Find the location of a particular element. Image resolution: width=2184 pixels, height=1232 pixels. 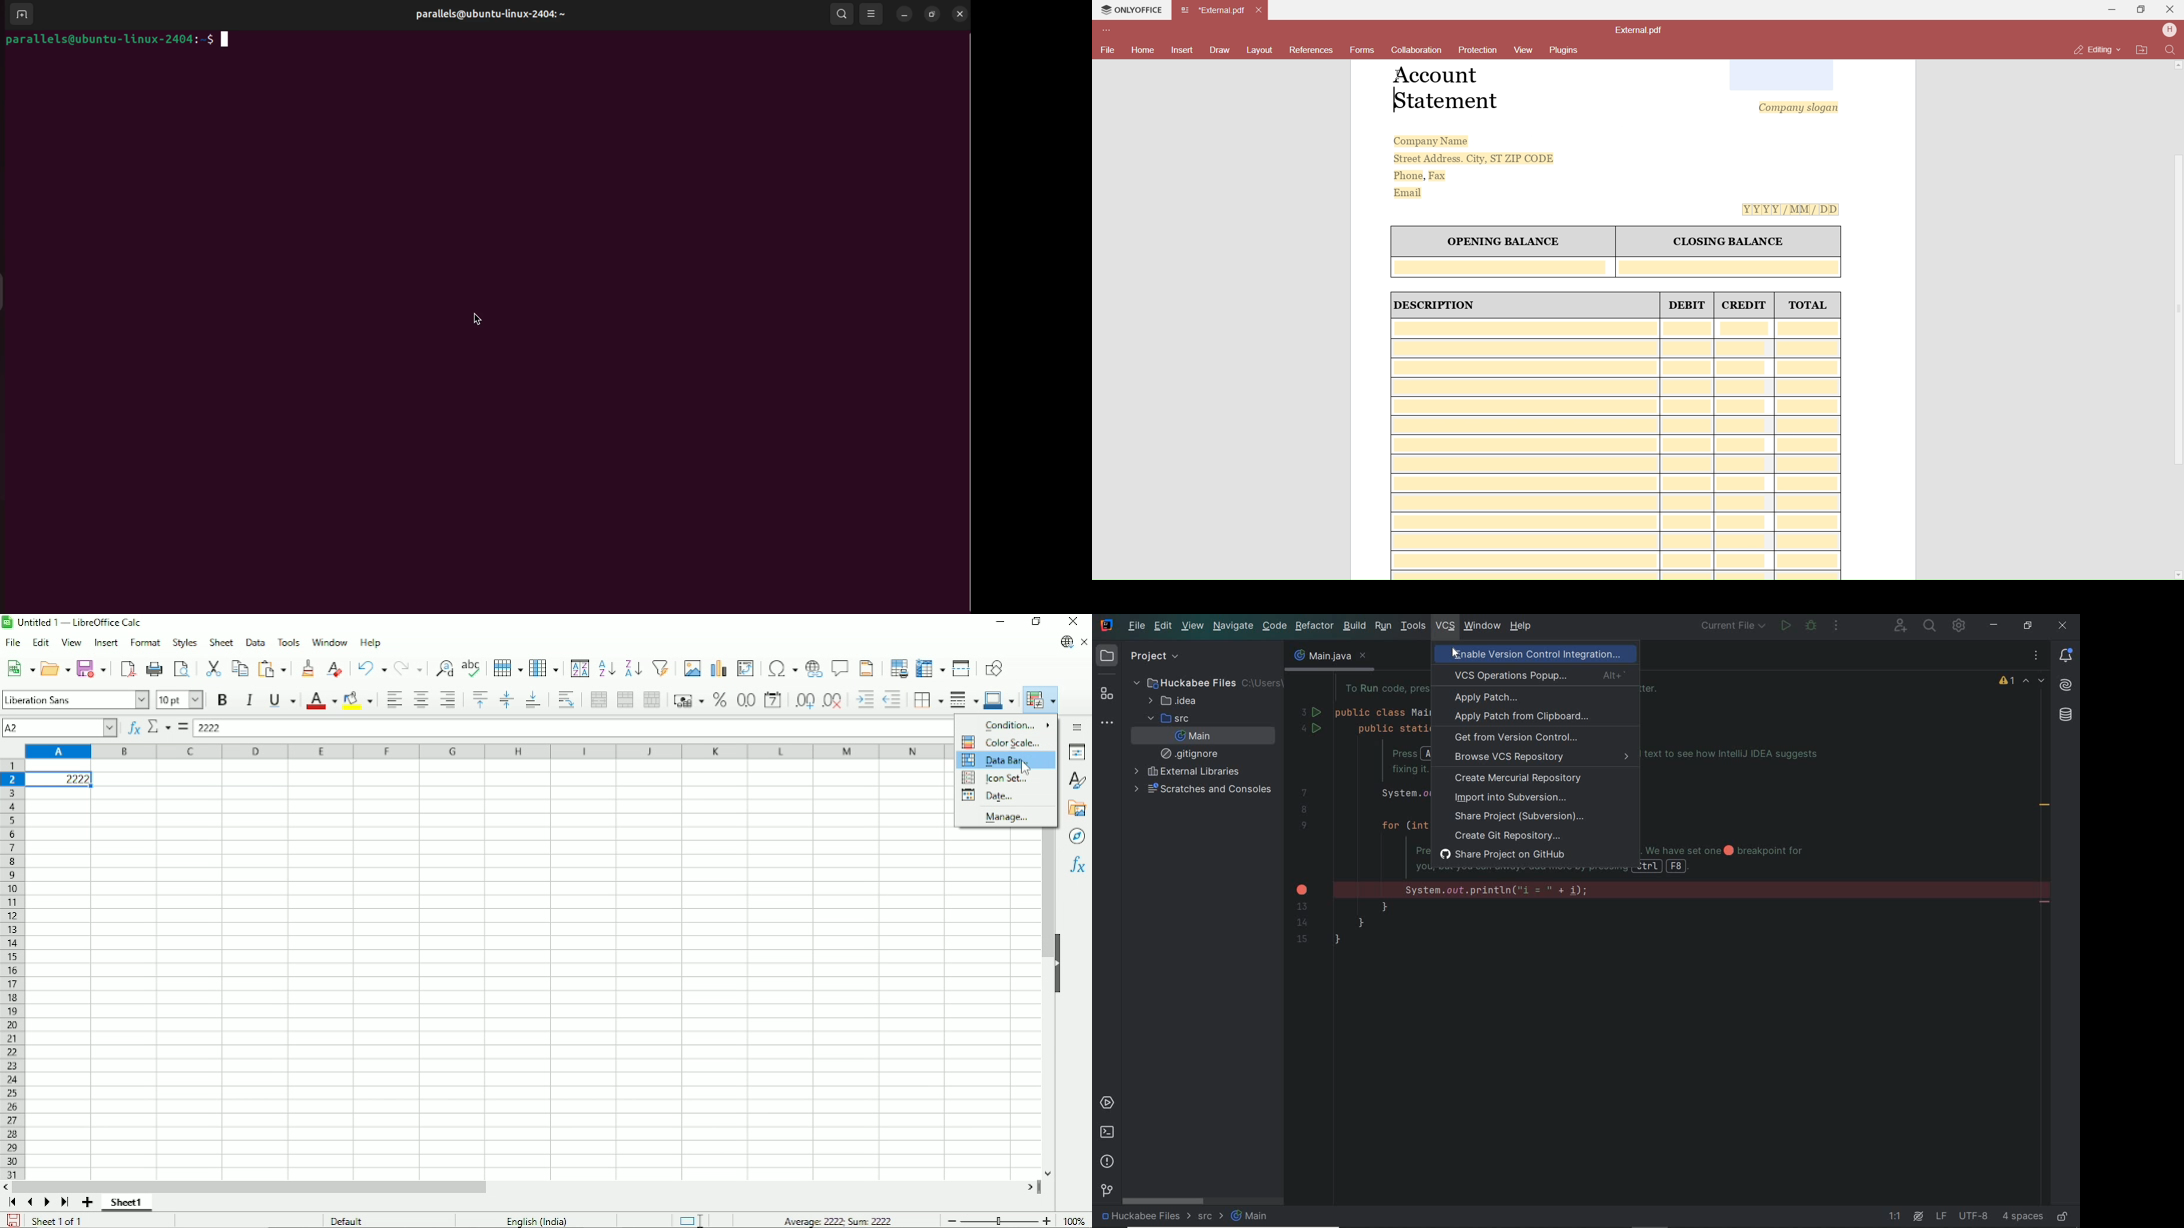

Average: 2222; Sum: 2222 is located at coordinates (838, 1220).